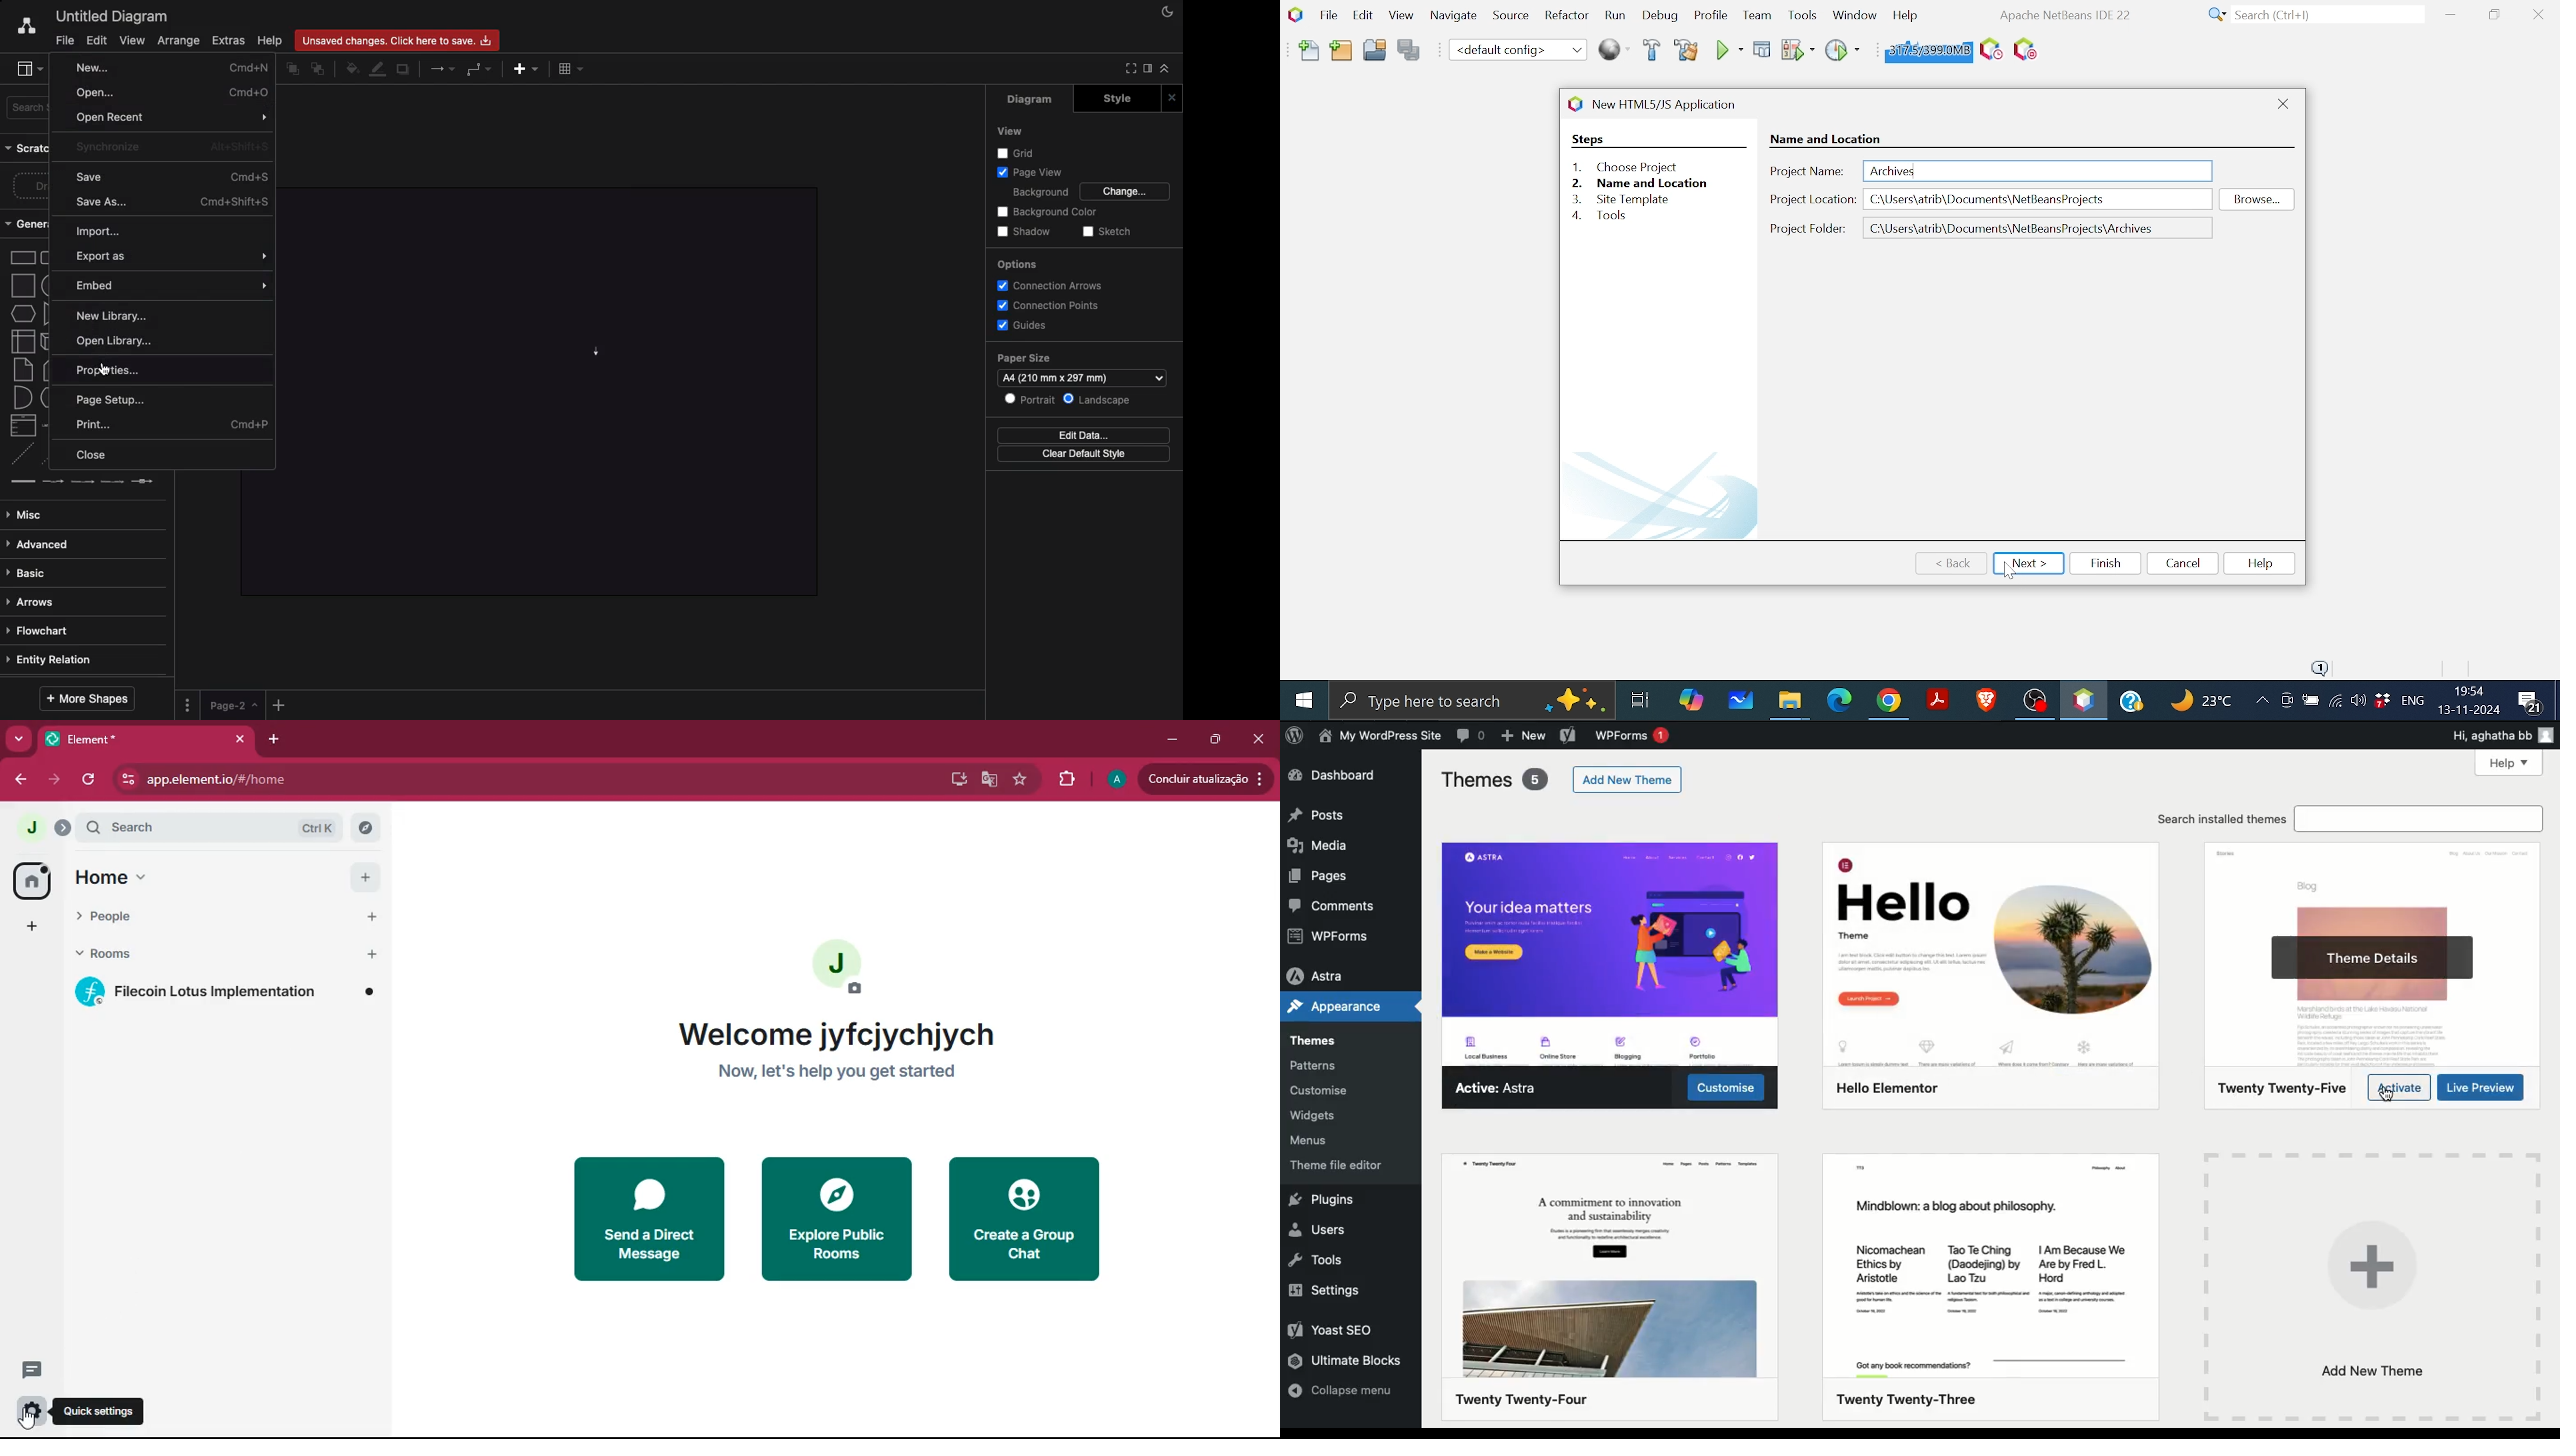 Image resolution: width=2576 pixels, height=1456 pixels. What do you see at coordinates (1083, 435) in the screenshot?
I see `Edit data` at bounding box center [1083, 435].